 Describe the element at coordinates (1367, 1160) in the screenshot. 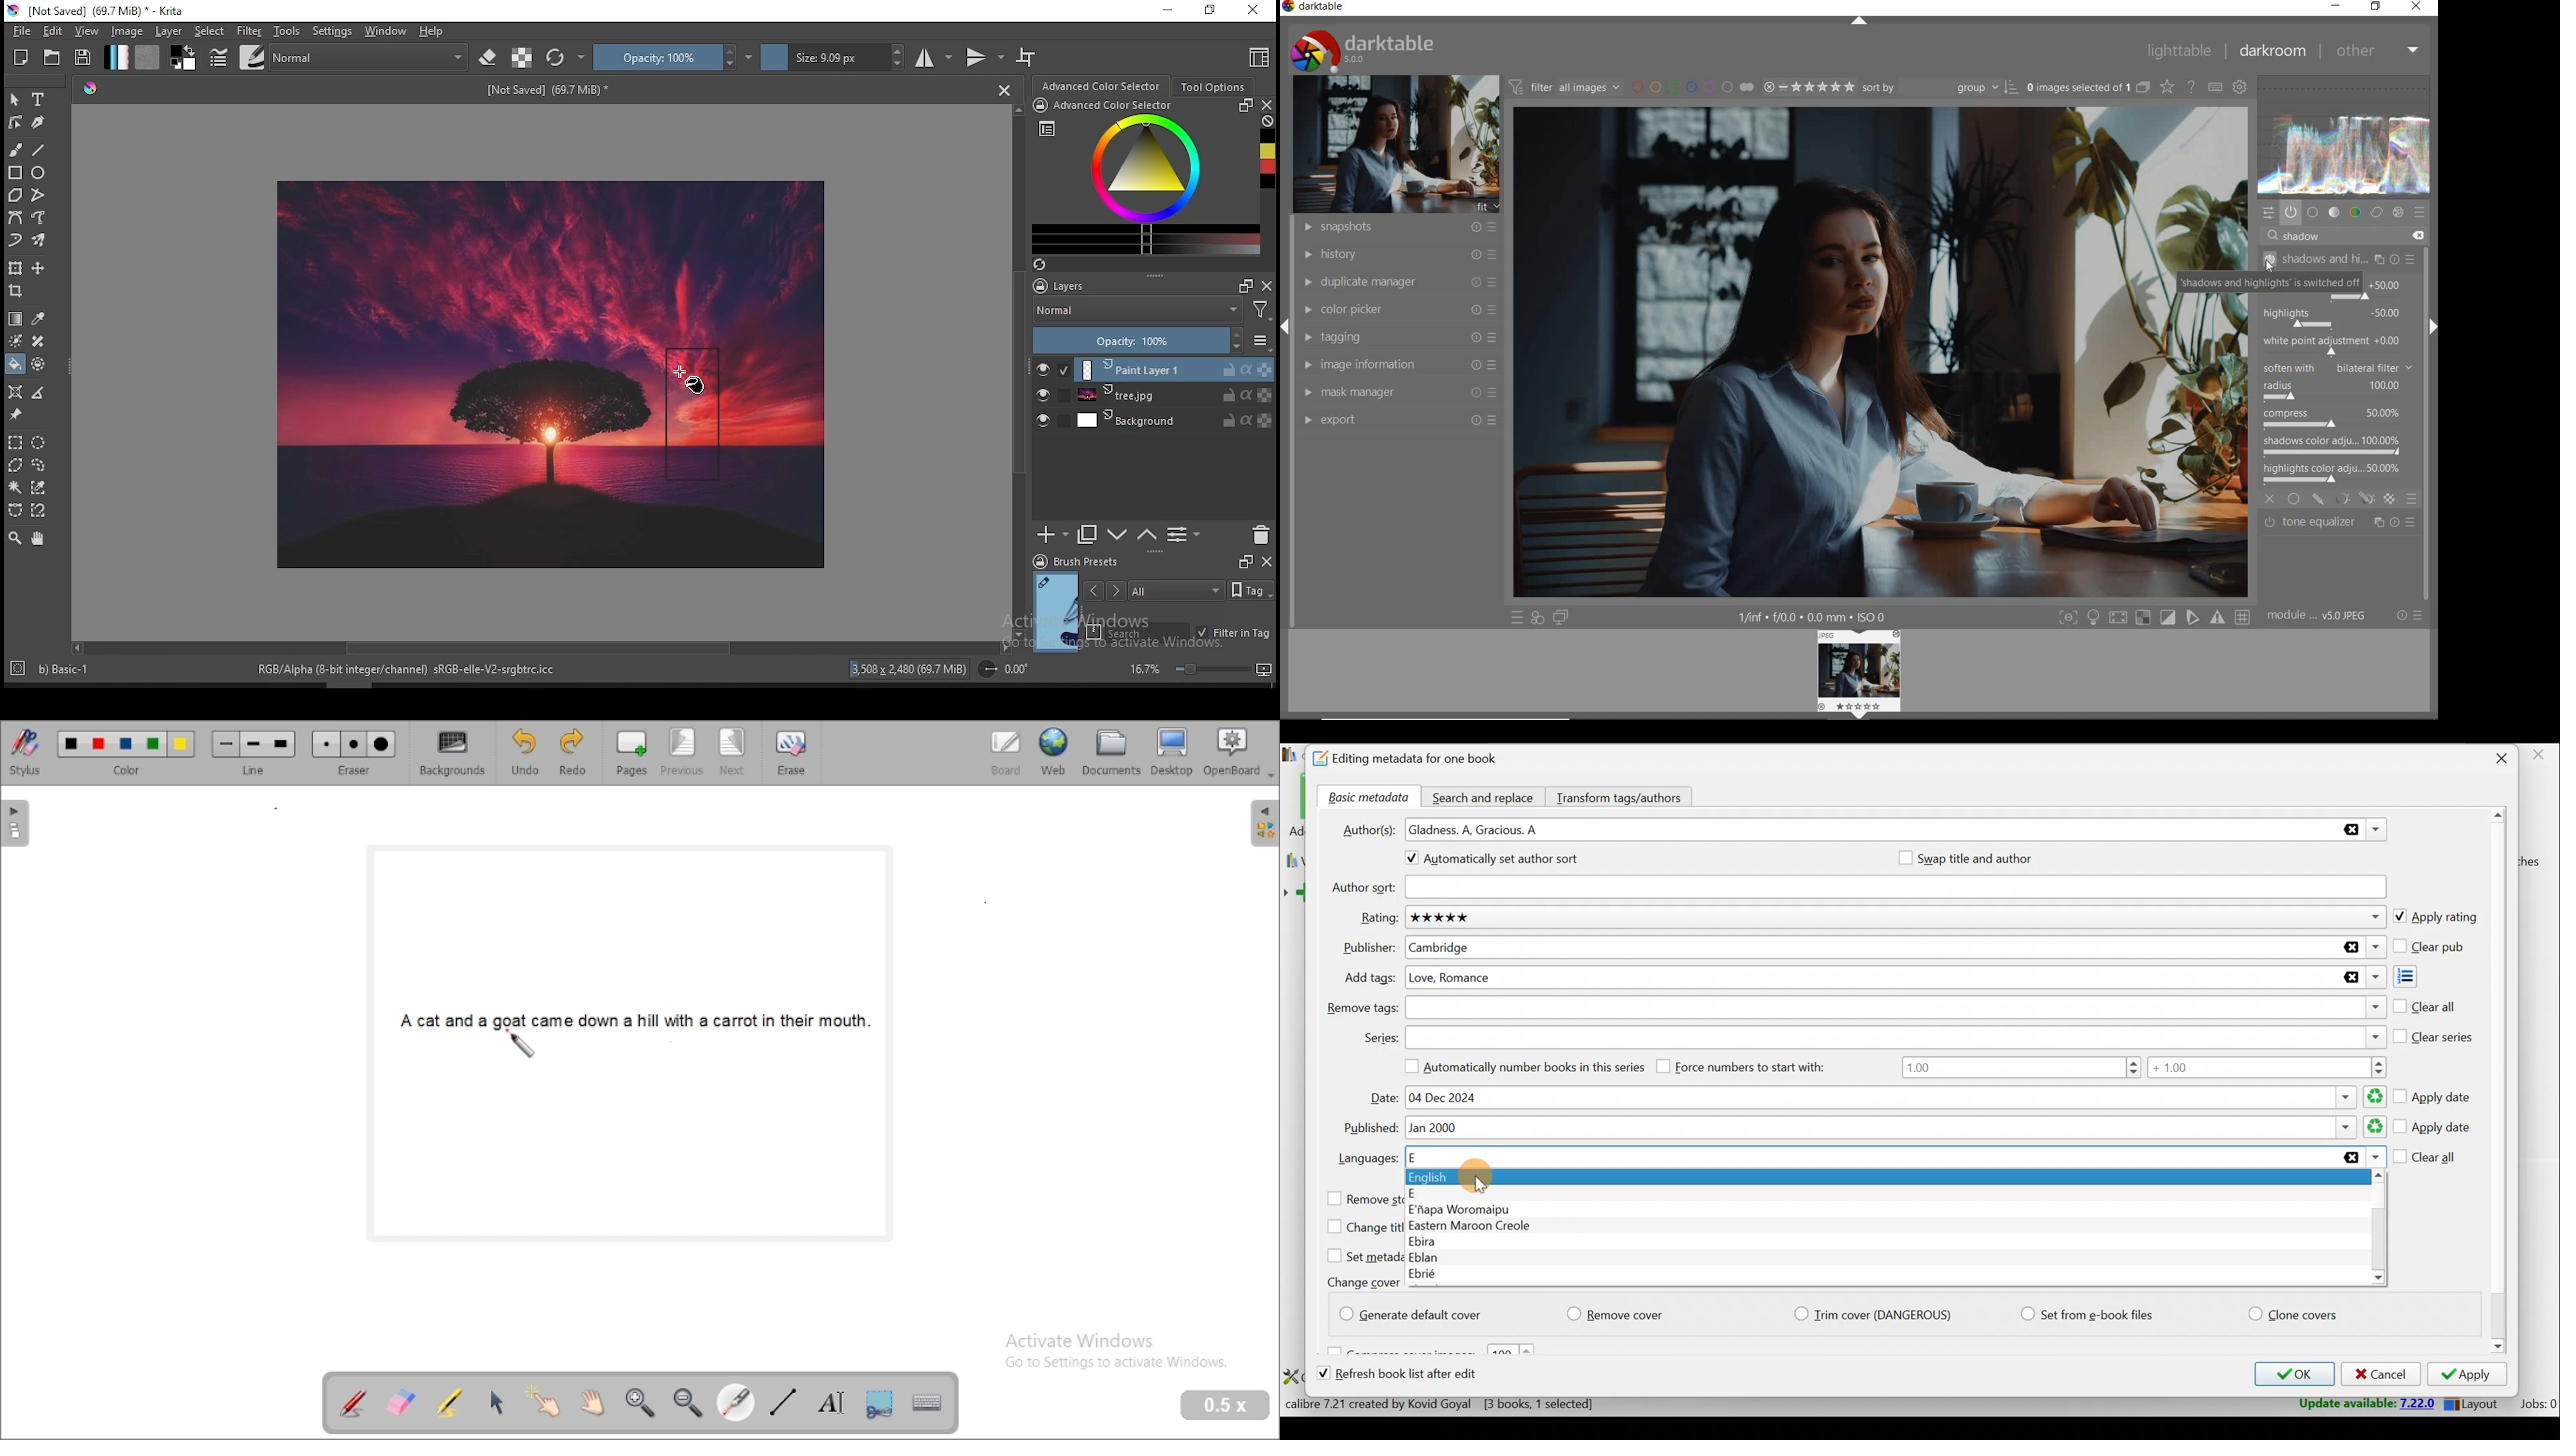

I see `Languages:` at that location.